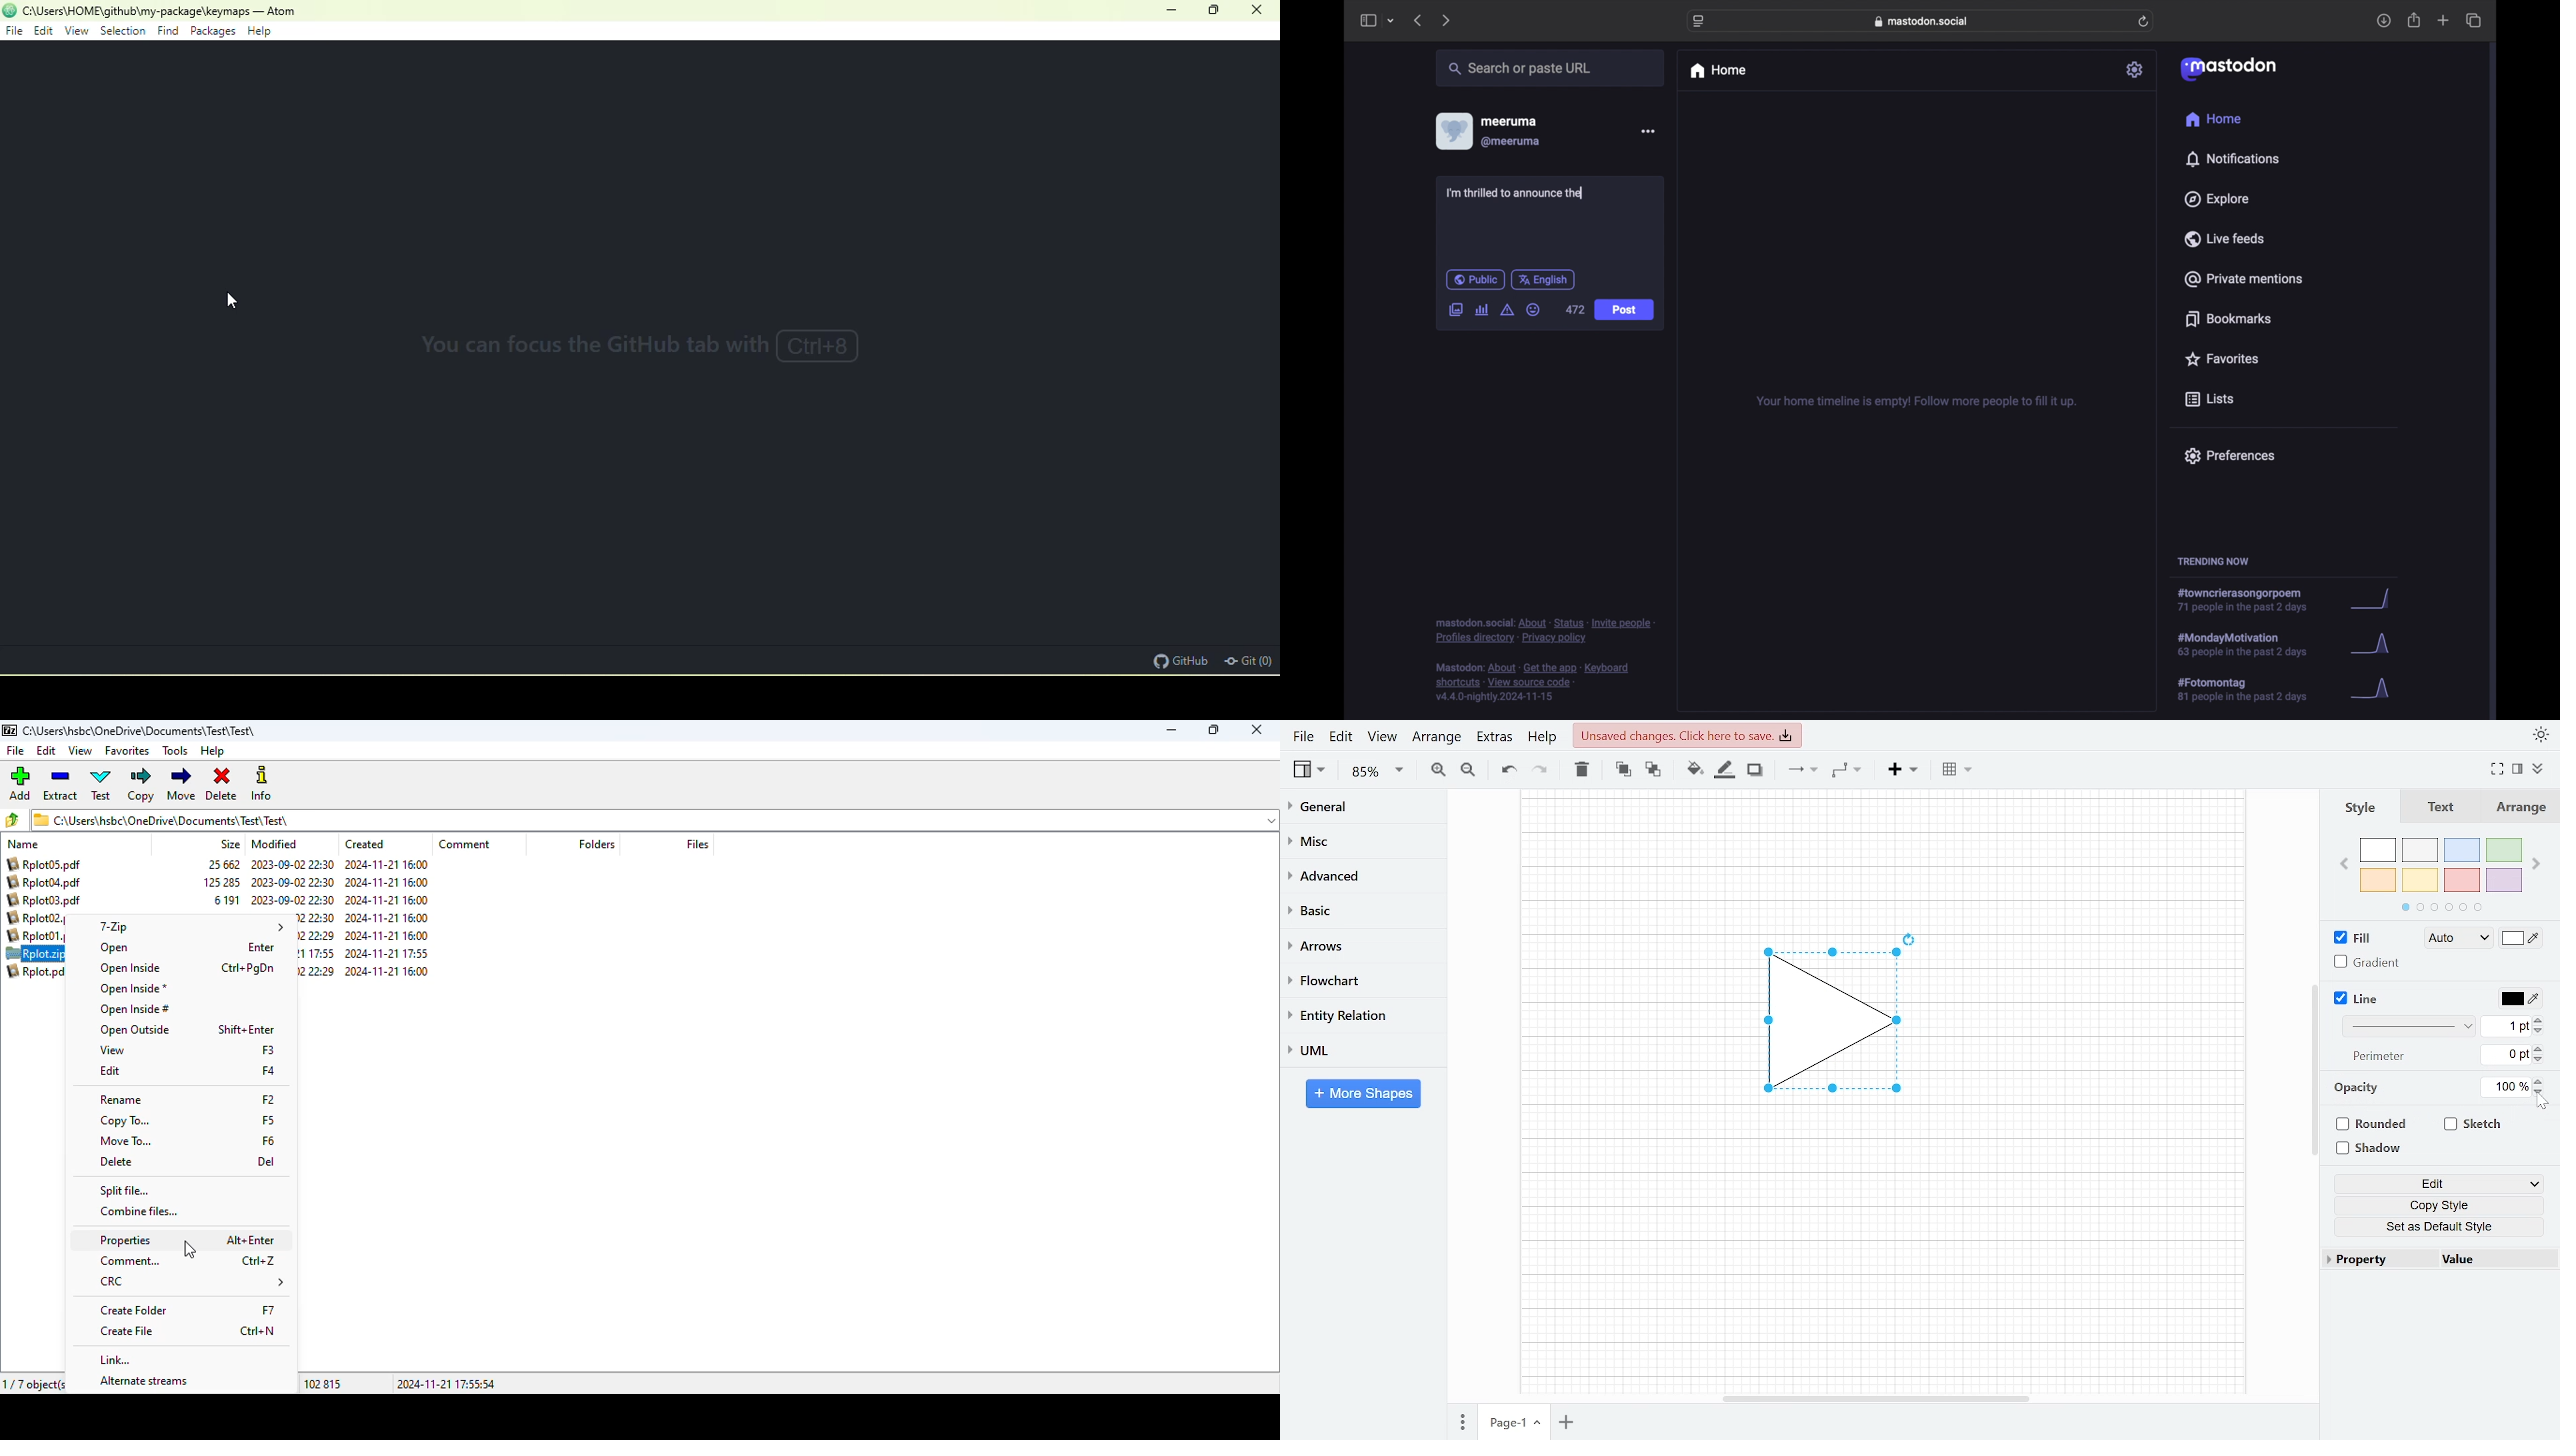 This screenshot has height=1456, width=2576. What do you see at coordinates (2358, 938) in the screenshot?
I see `Fill` at bounding box center [2358, 938].